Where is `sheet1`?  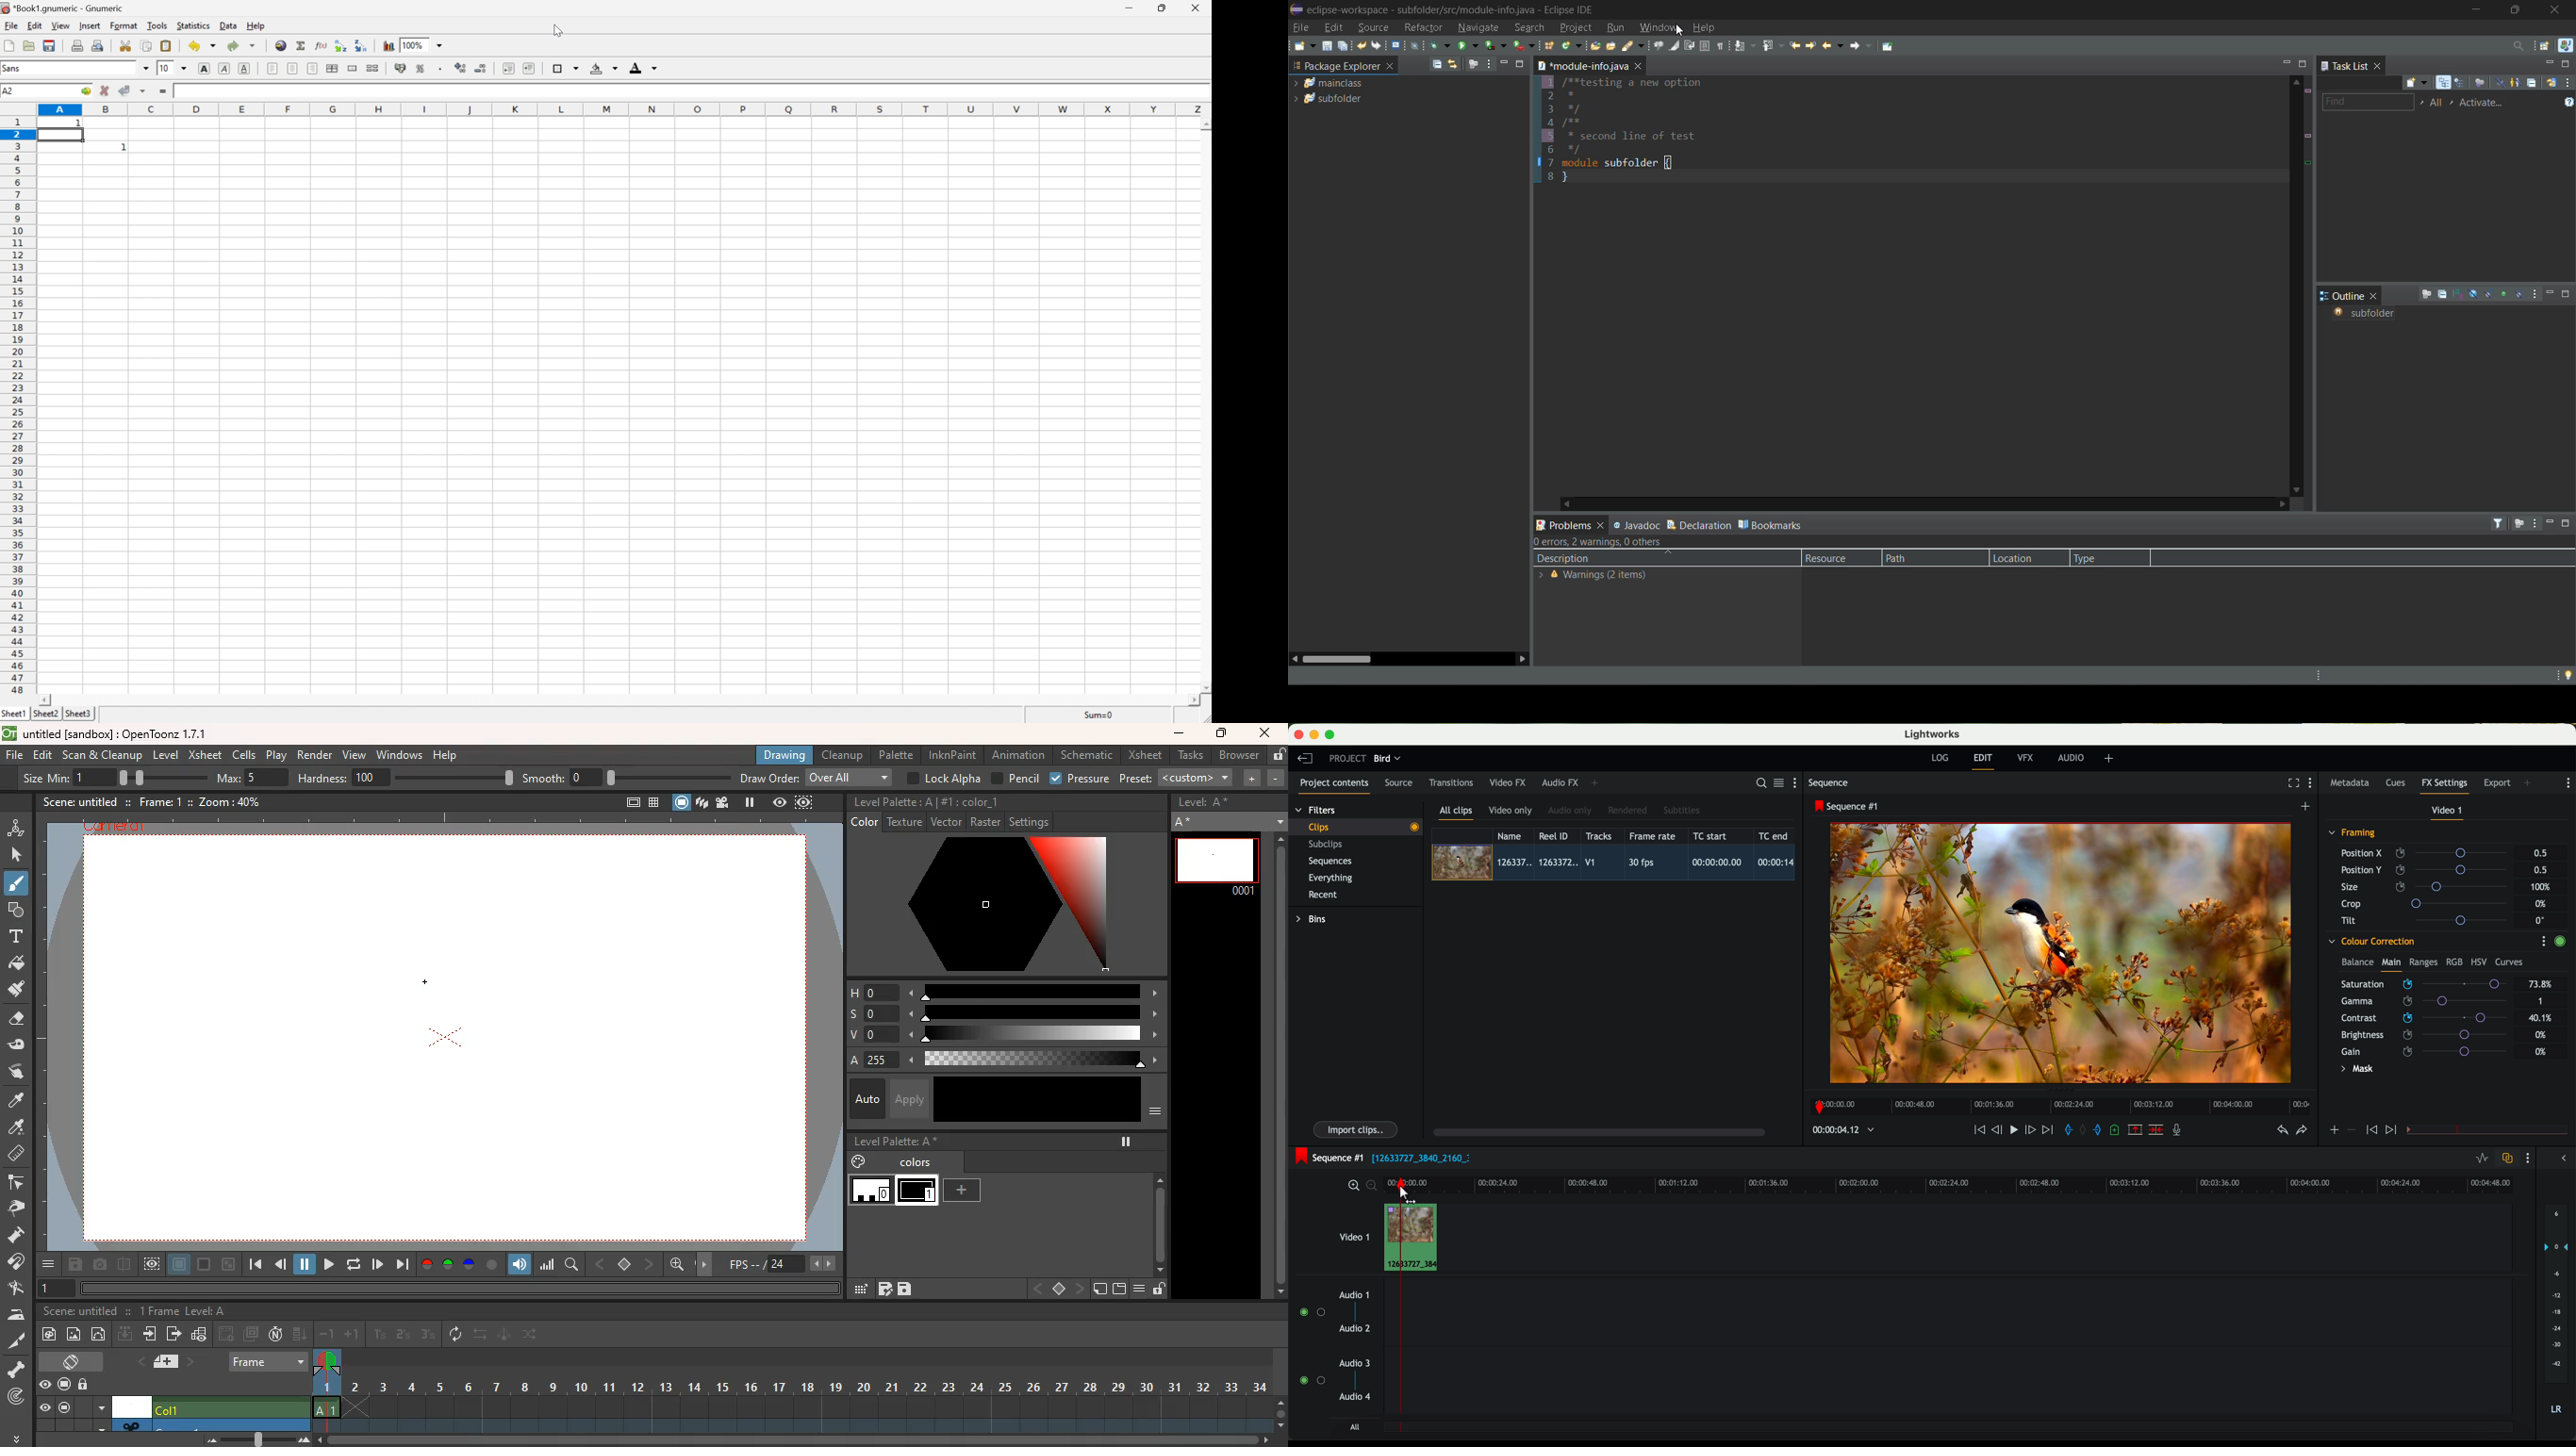 sheet1 is located at coordinates (14, 717).